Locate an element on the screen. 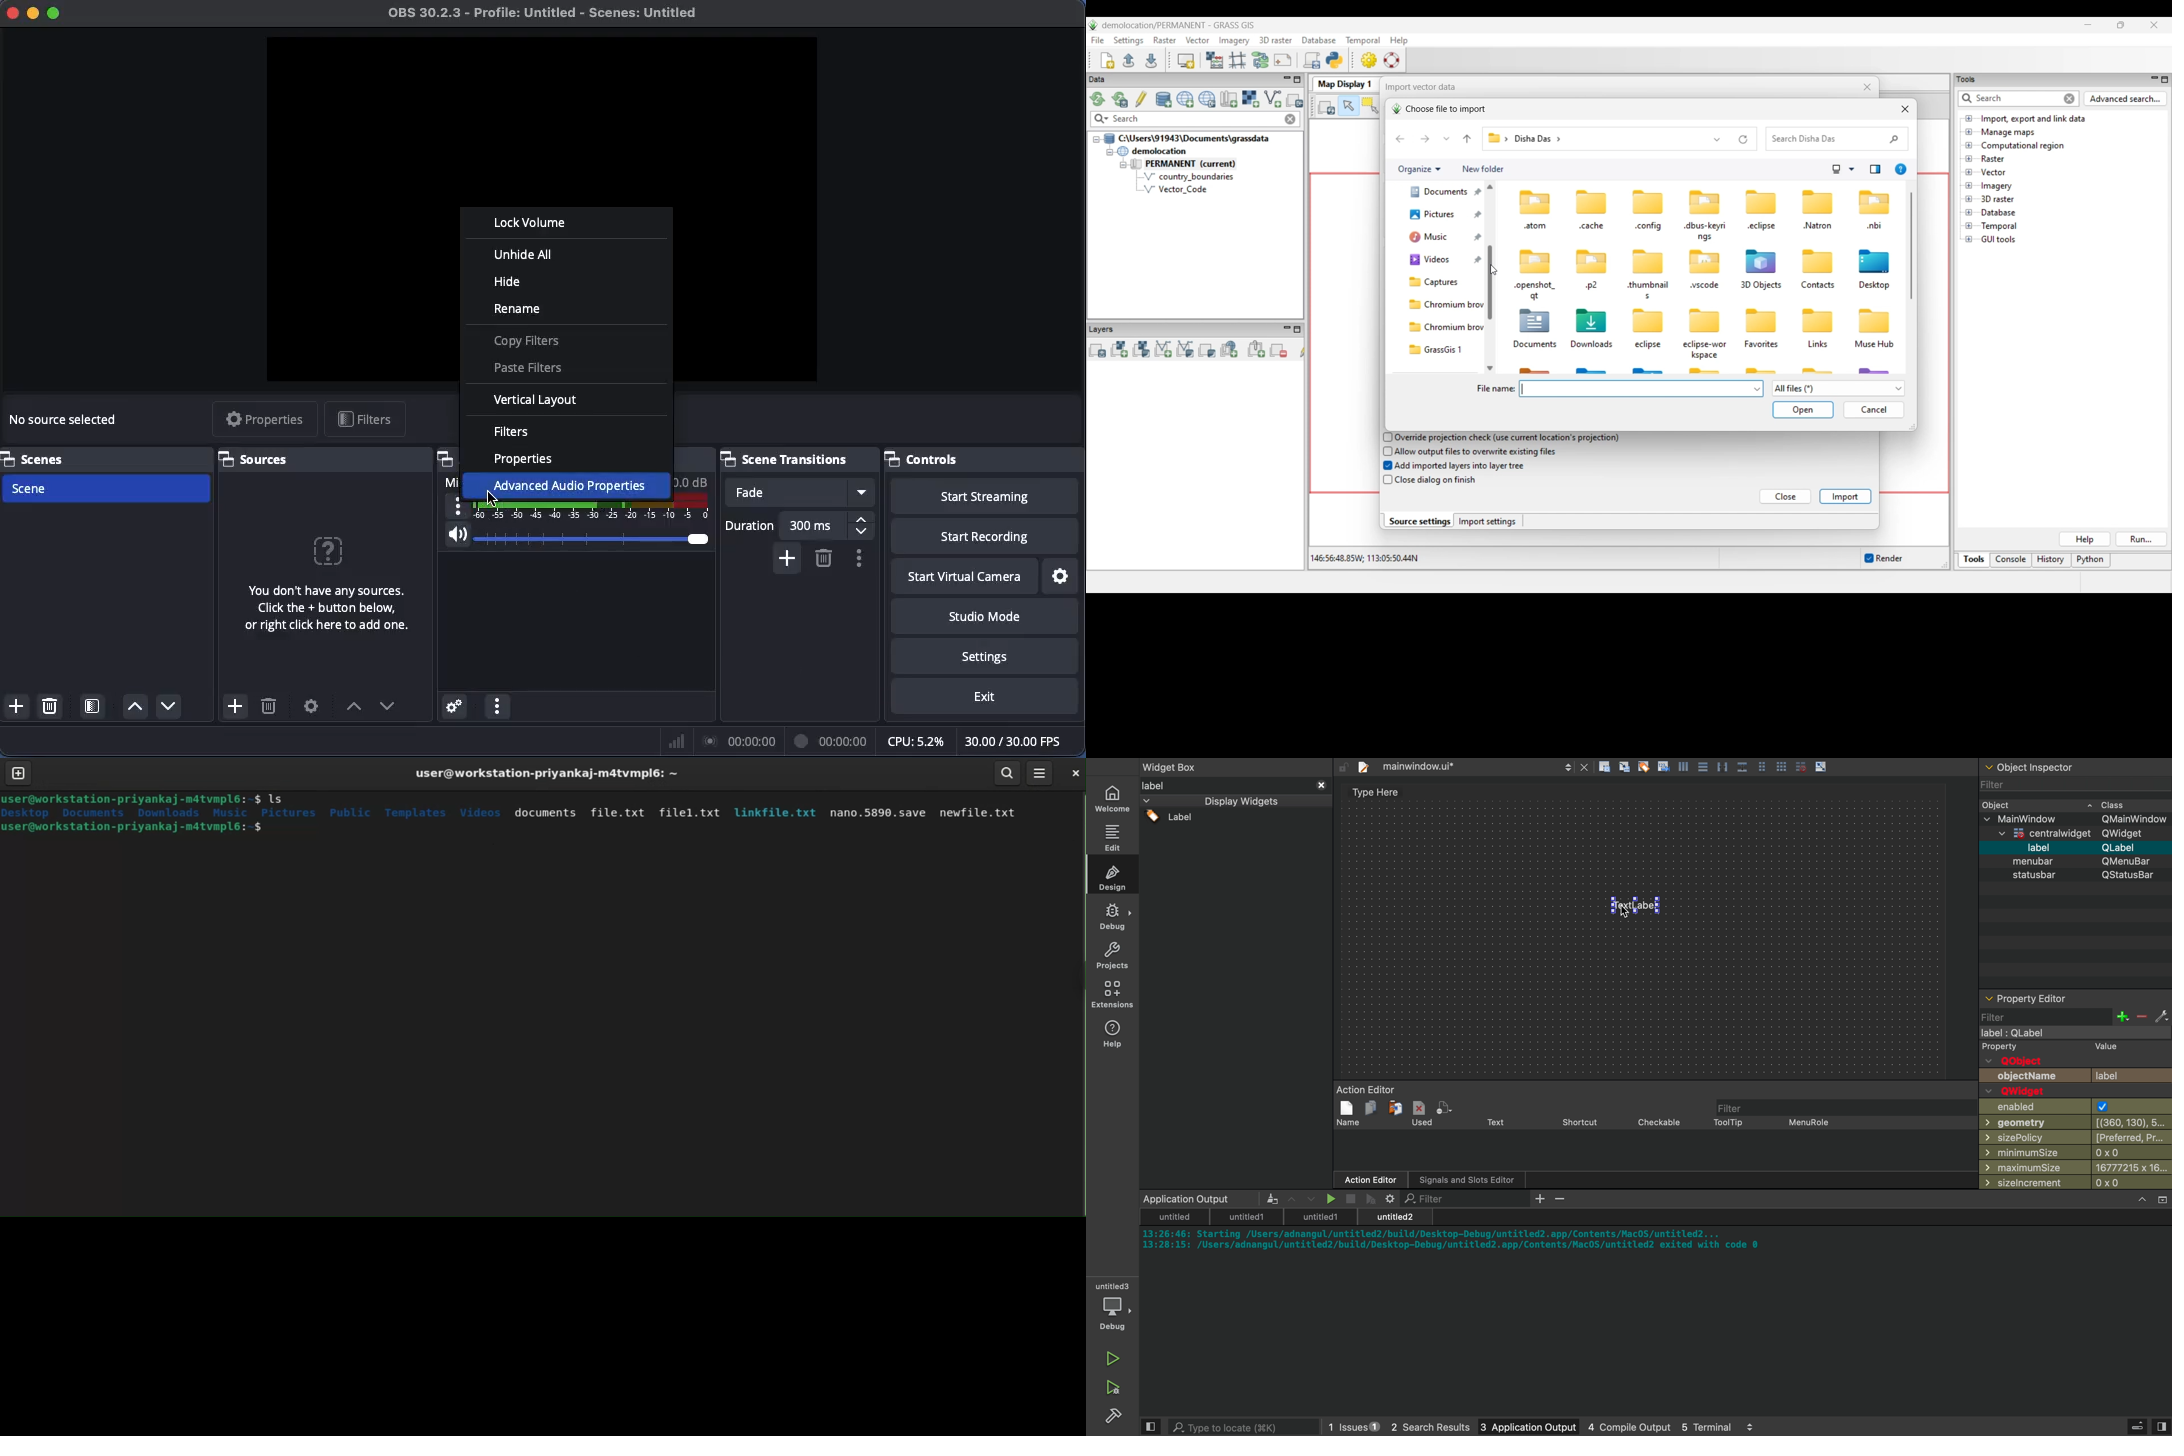 The image size is (2184, 1456). Scene is located at coordinates (111, 486).